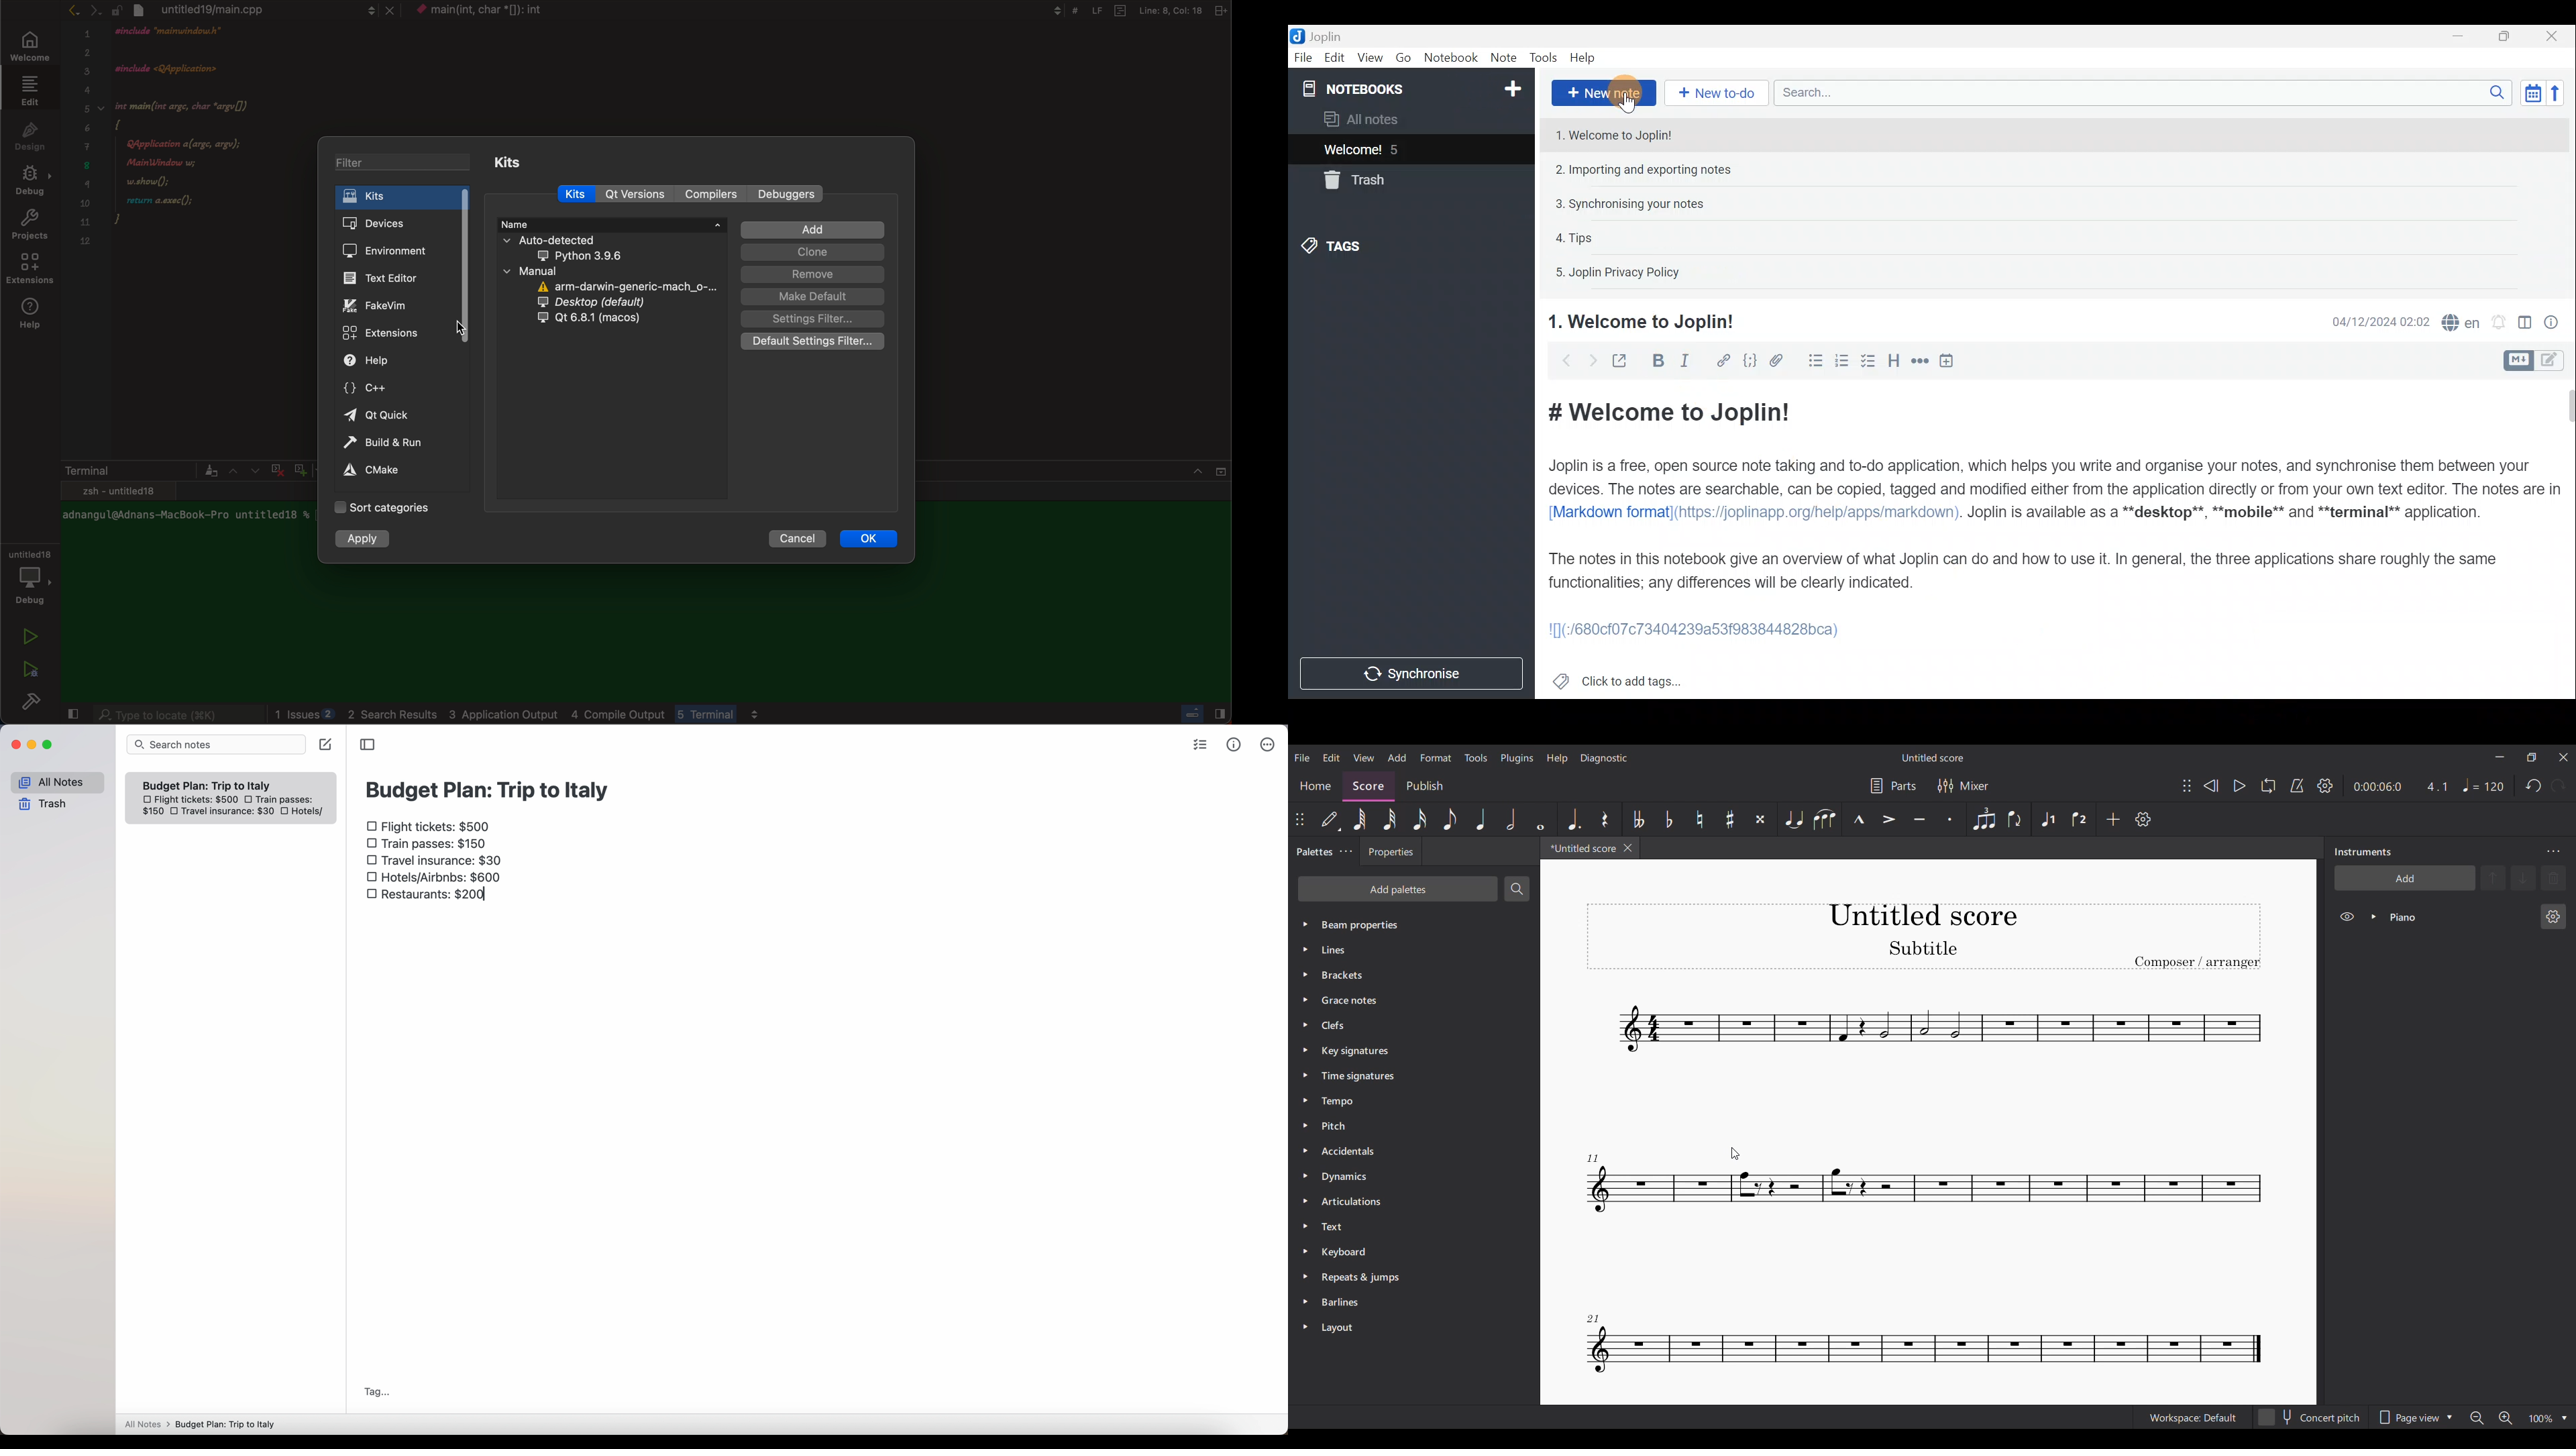 This screenshot has width=2576, height=1456. Describe the element at coordinates (1203, 746) in the screenshot. I see `check list` at that location.